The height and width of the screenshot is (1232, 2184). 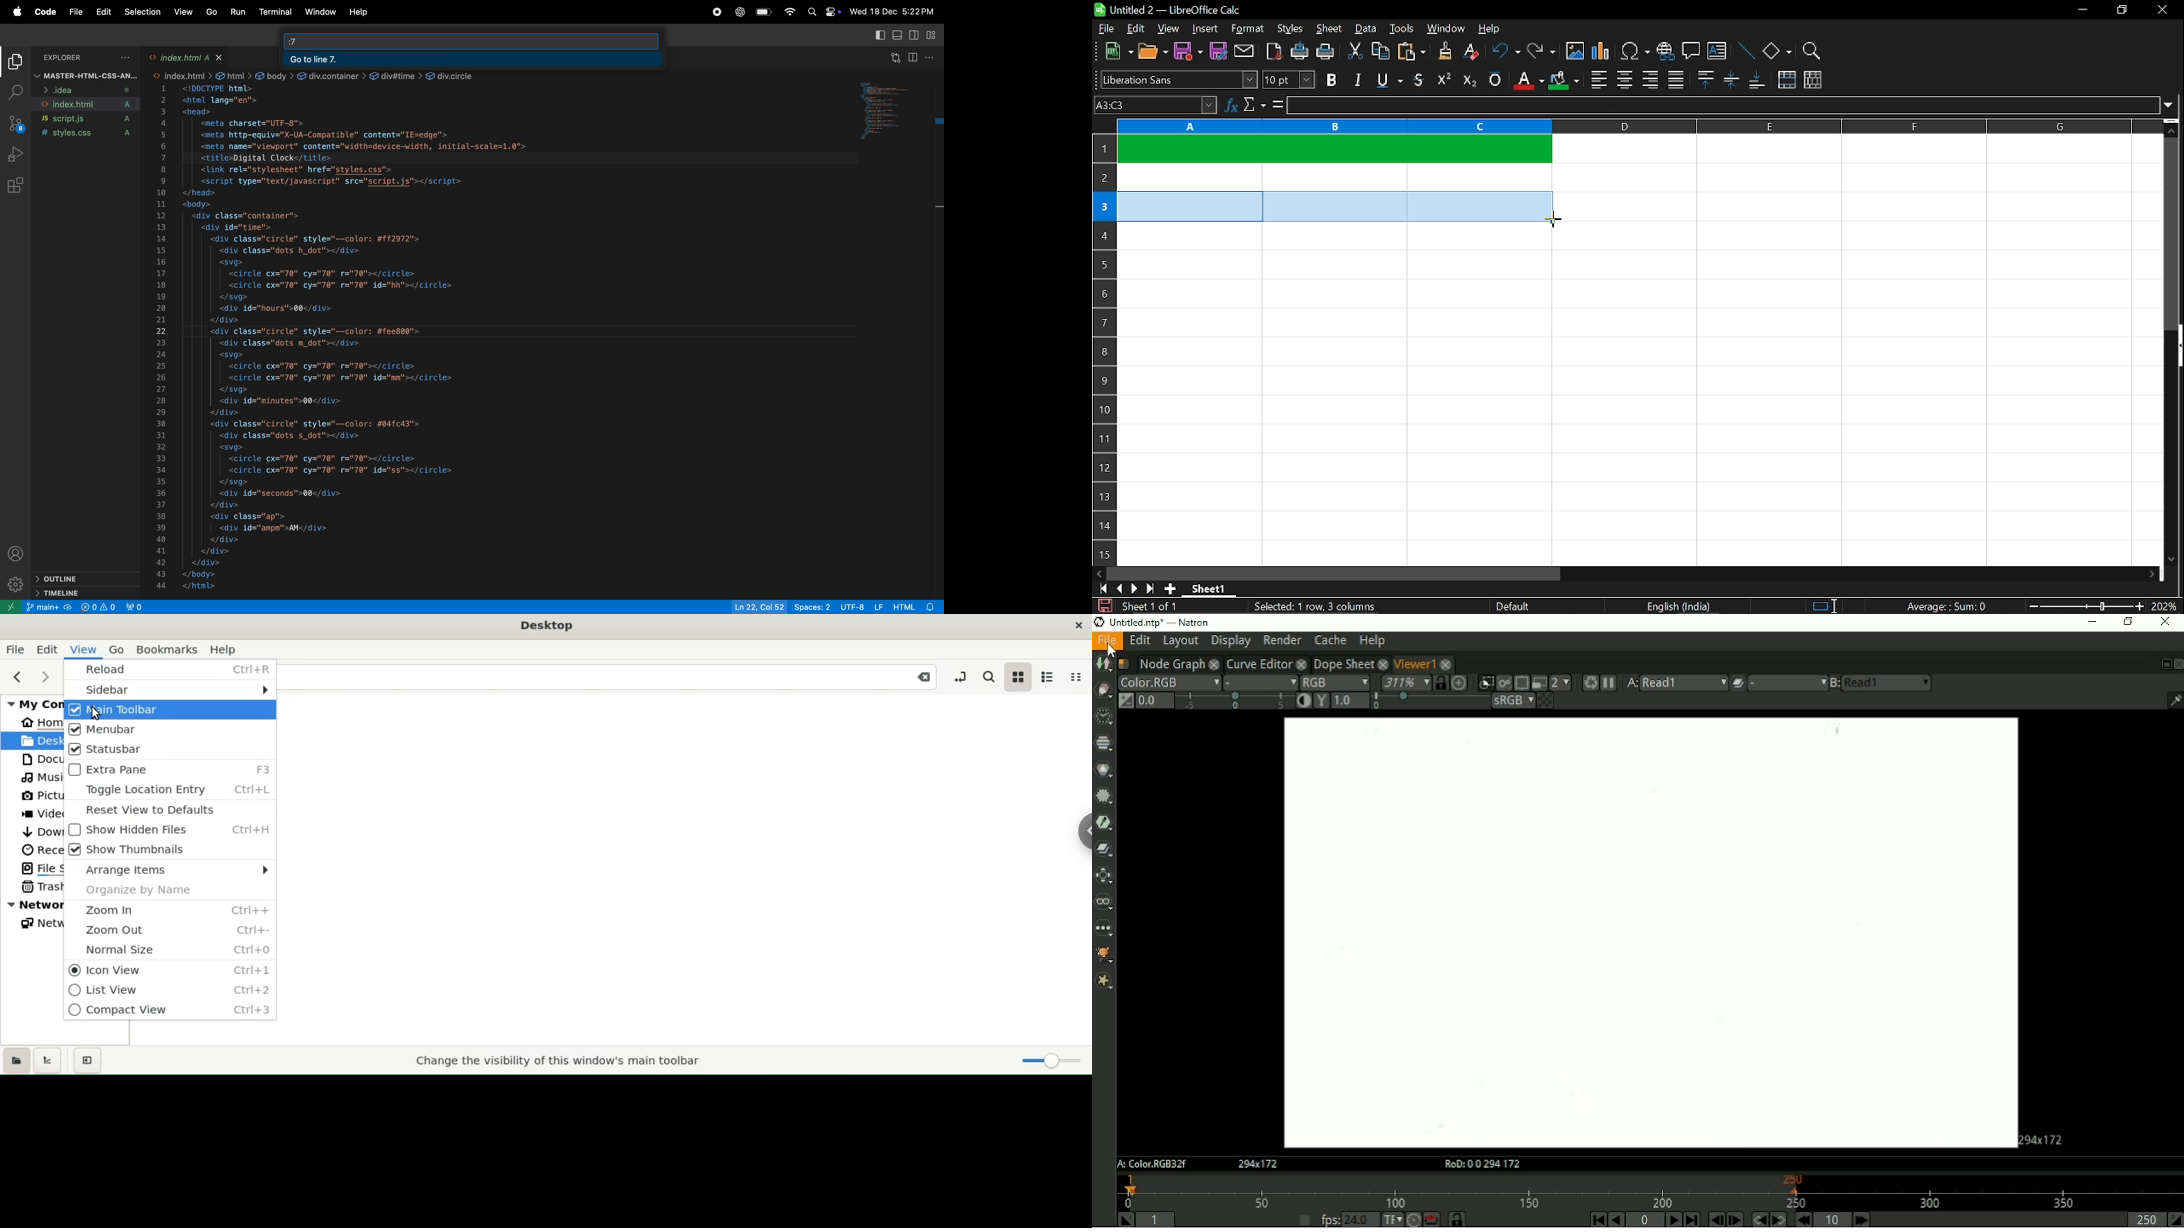 What do you see at coordinates (1469, 79) in the screenshot?
I see `subscript` at bounding box center [1469, 79].